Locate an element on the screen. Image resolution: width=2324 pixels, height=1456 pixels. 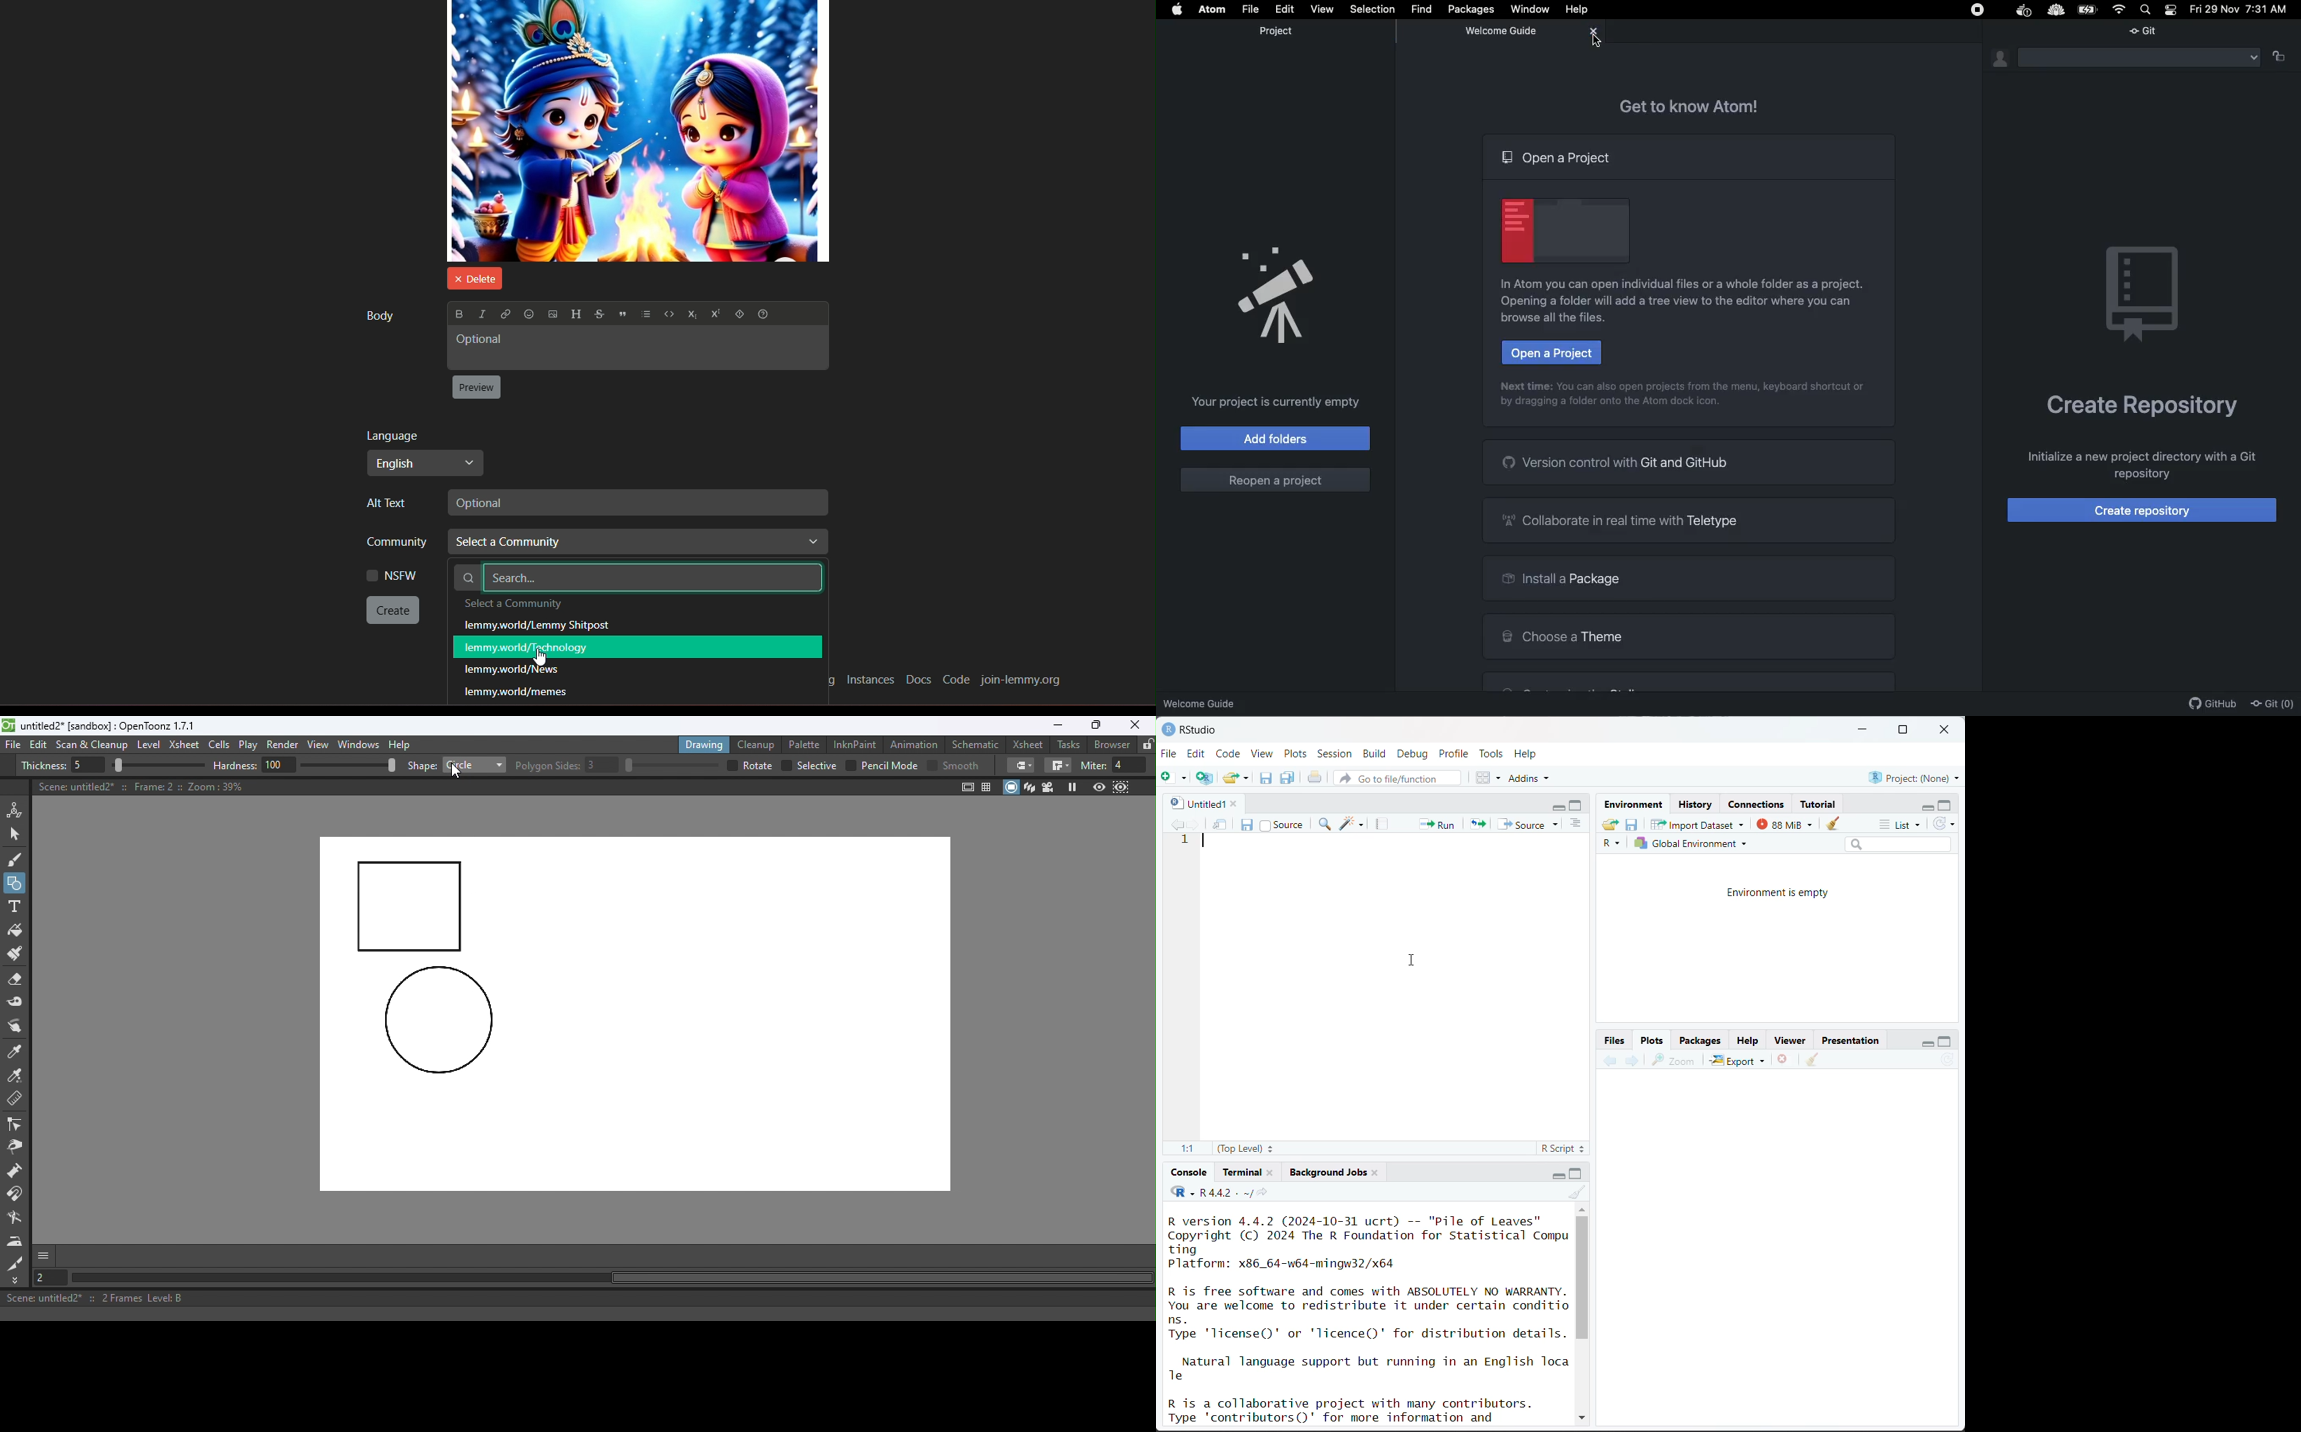
maximize is located at coordinates (1577, 1173).